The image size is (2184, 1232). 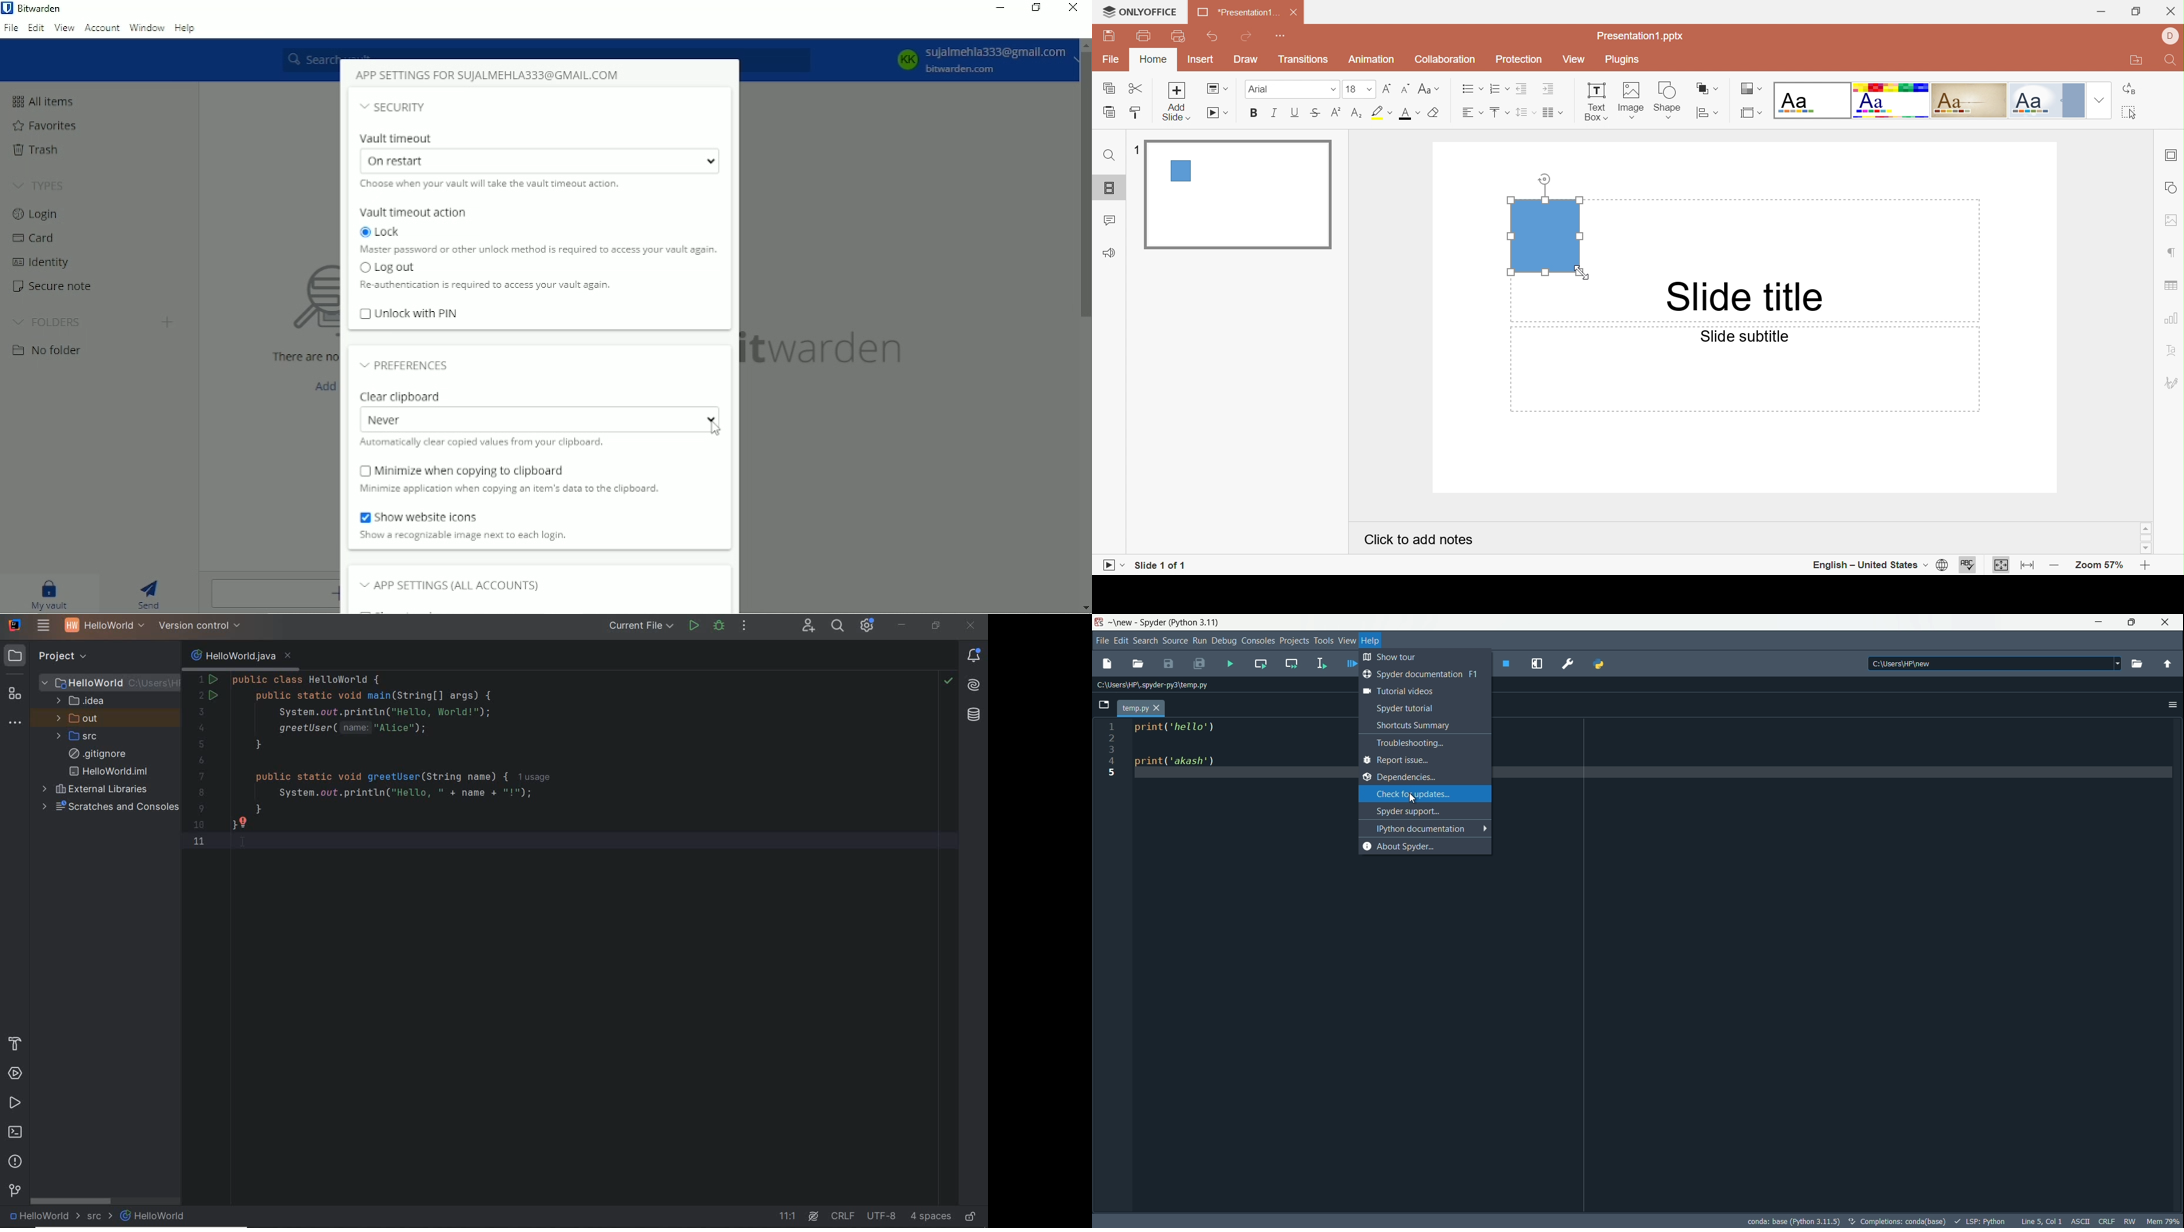 What do you see at coordinates (78, 719) in the screenshot?
I see `out (folder)` at bounding box center [78, 719].